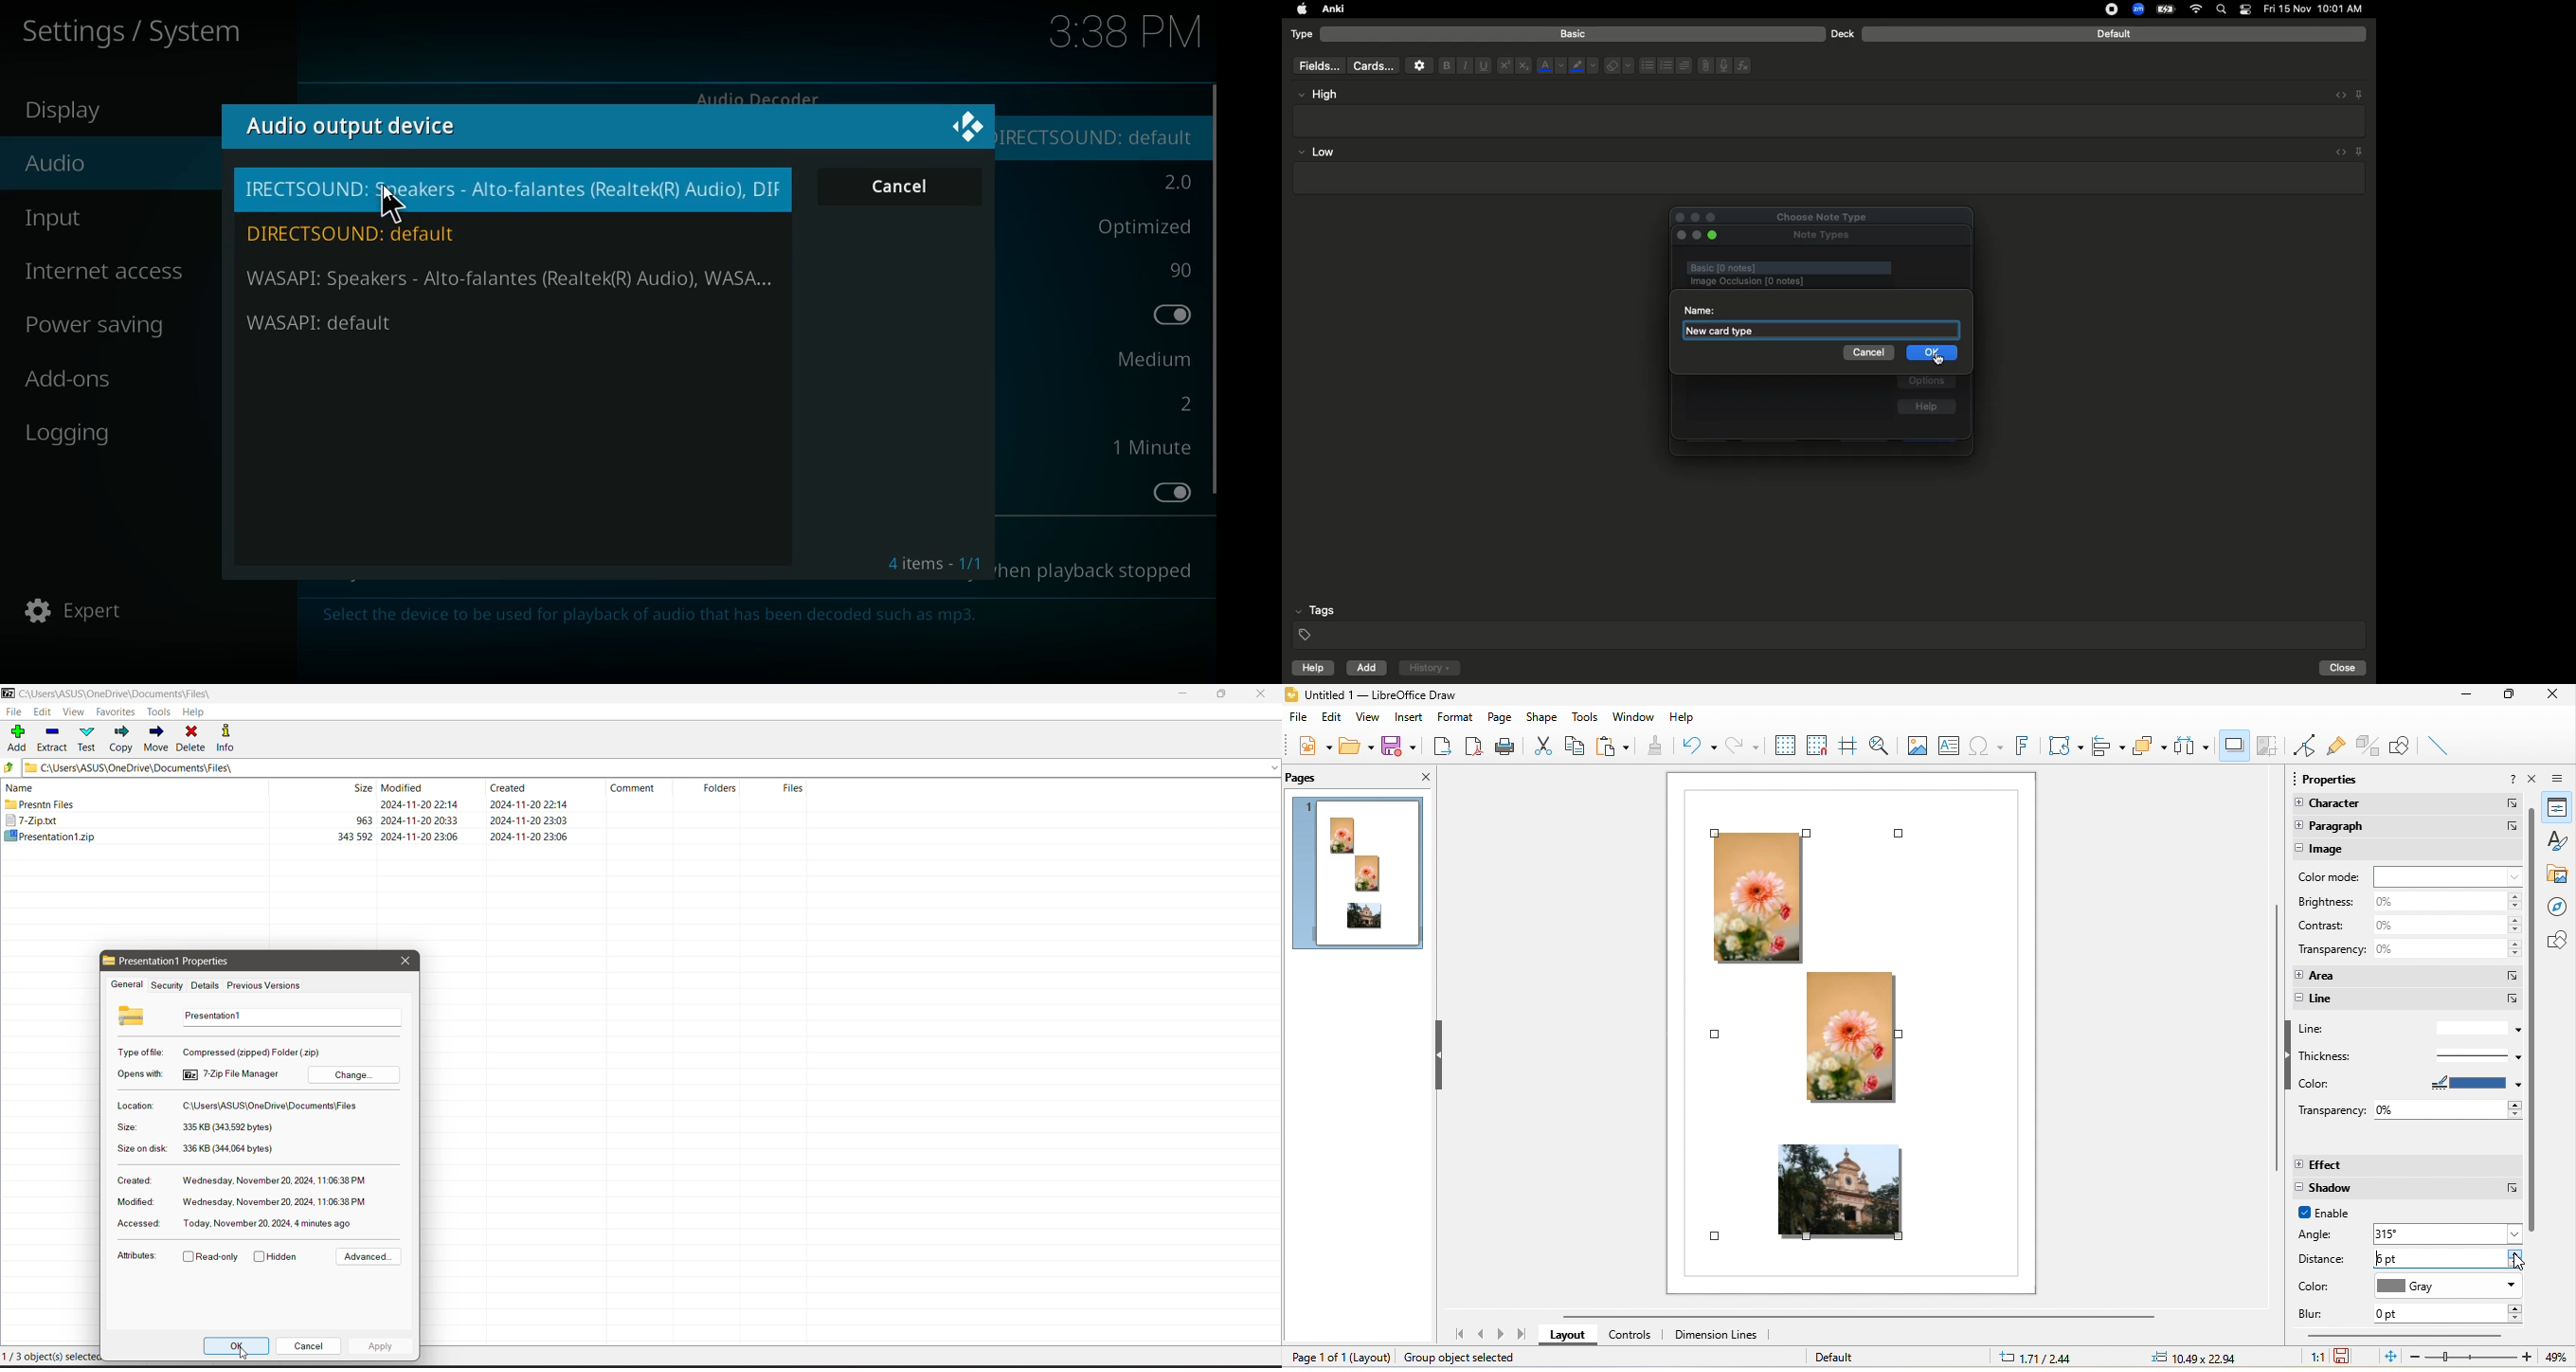 The image size is (2576, 1372). Describe the element at coordinates (126, 218) in the screenshot. I see `input` at that location.